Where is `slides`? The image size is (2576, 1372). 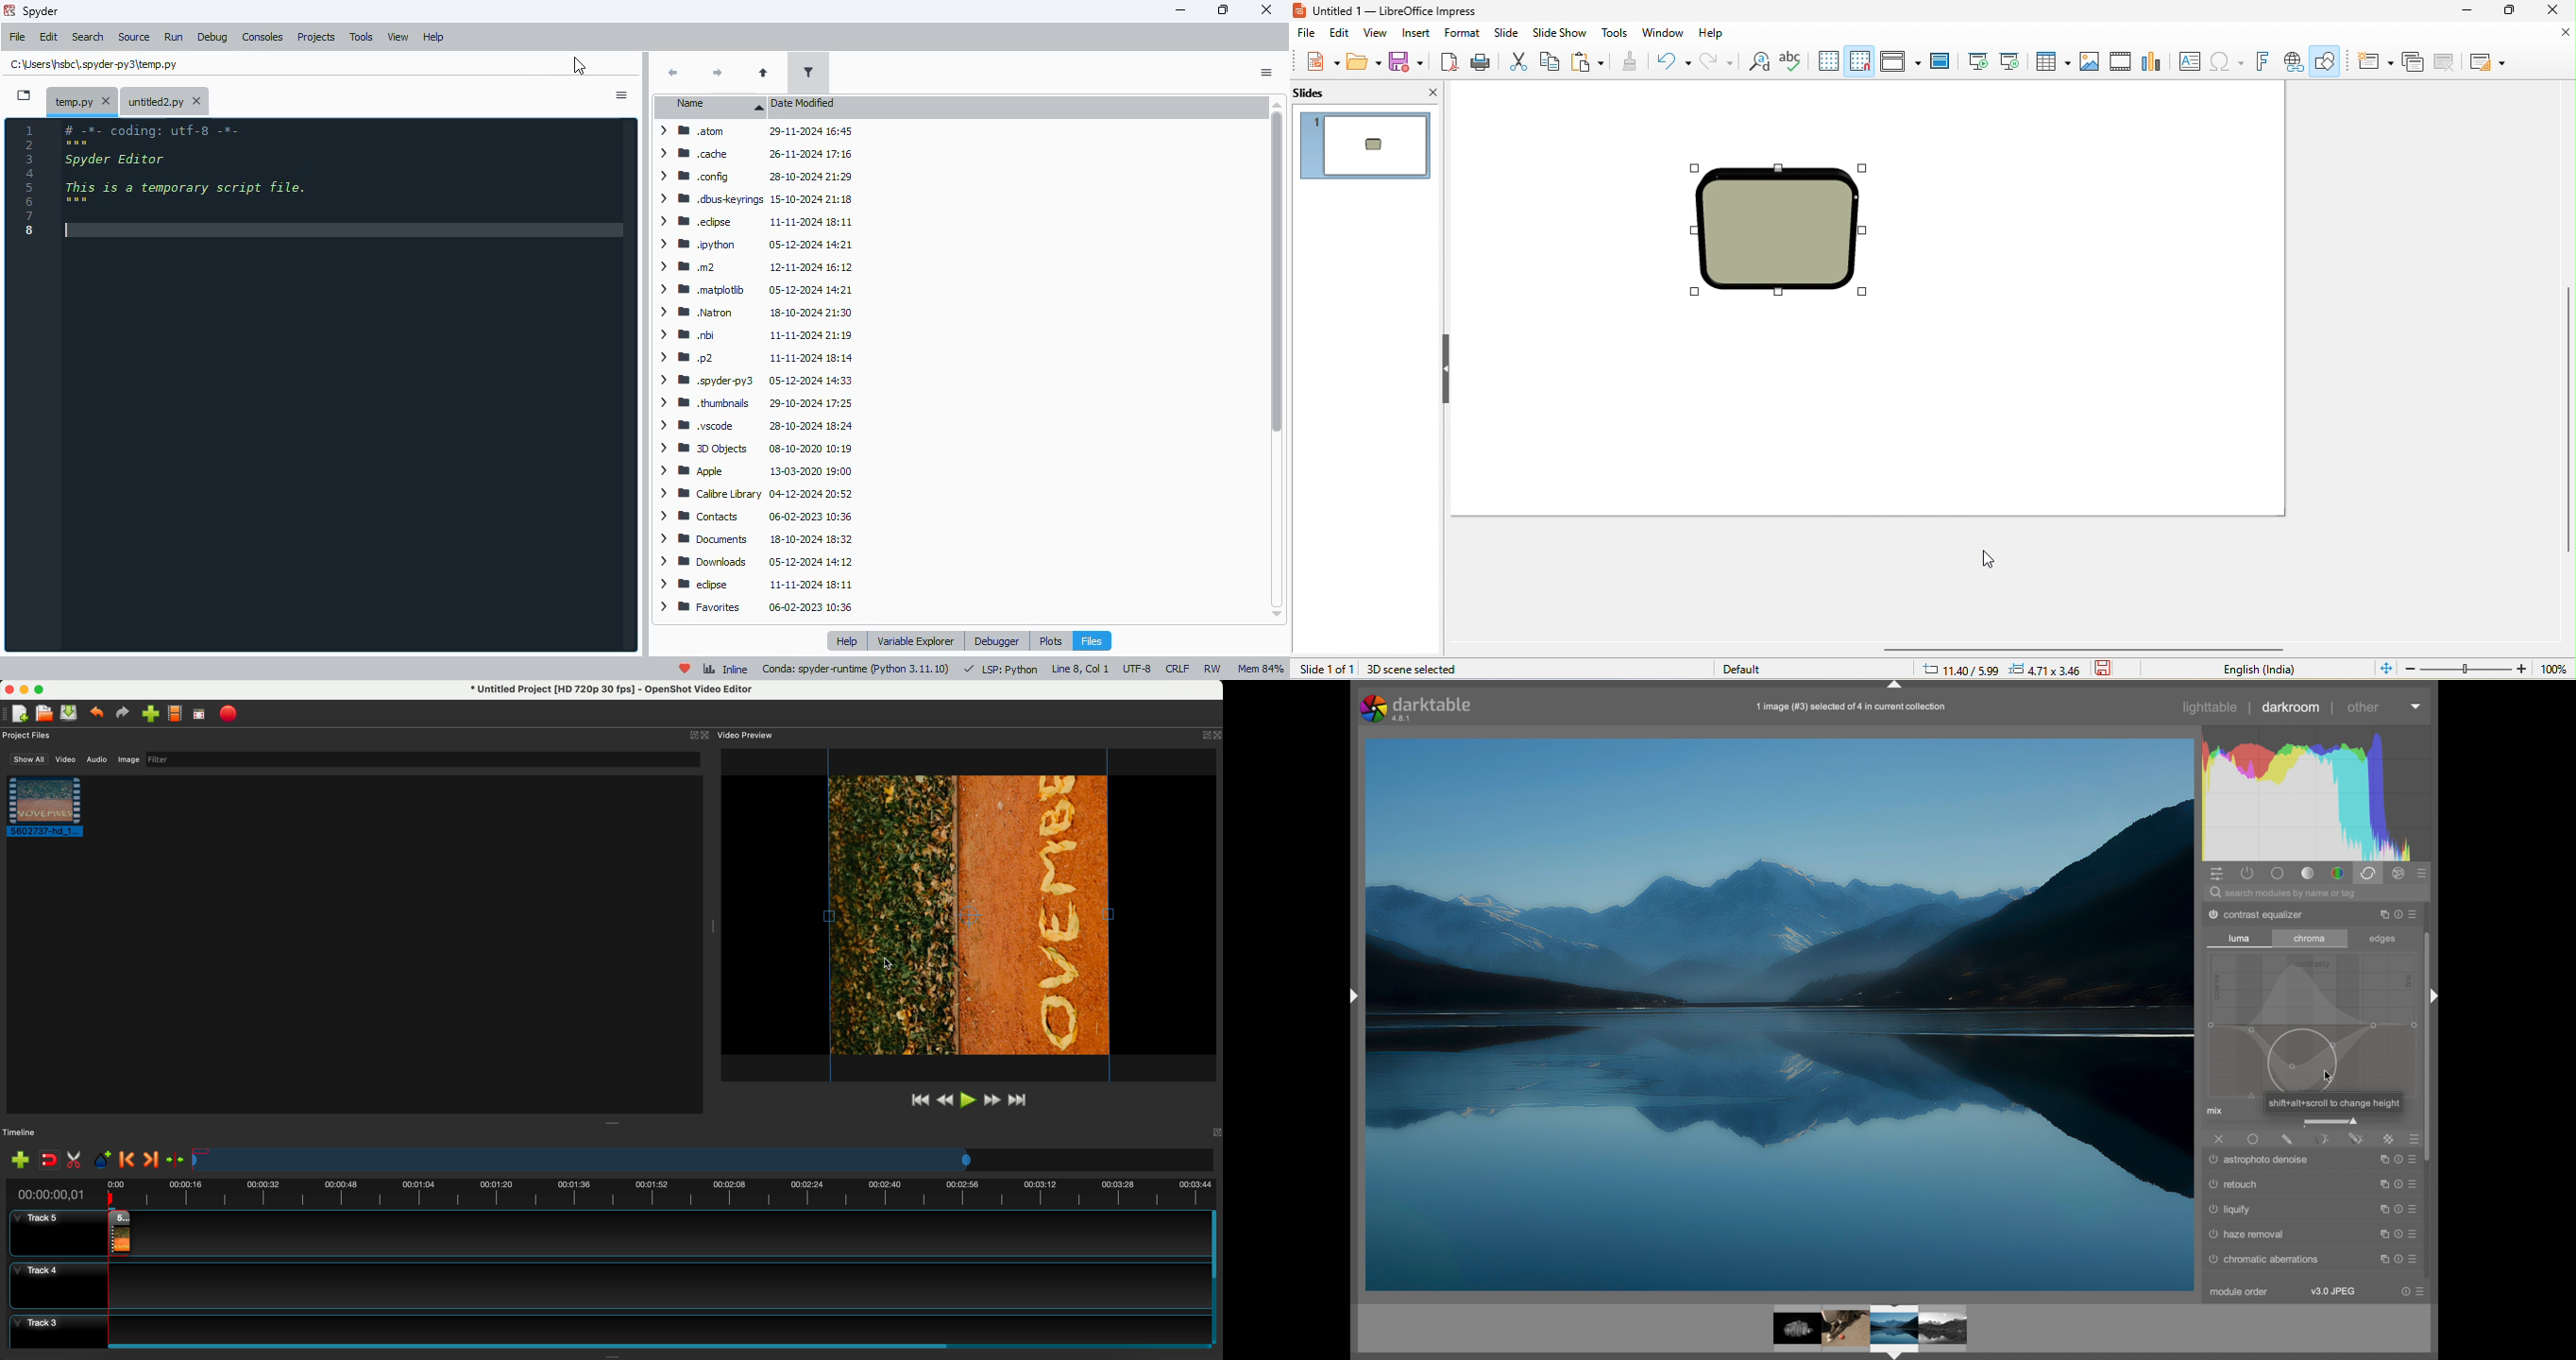
slides is located at coordinates (1329, 94).